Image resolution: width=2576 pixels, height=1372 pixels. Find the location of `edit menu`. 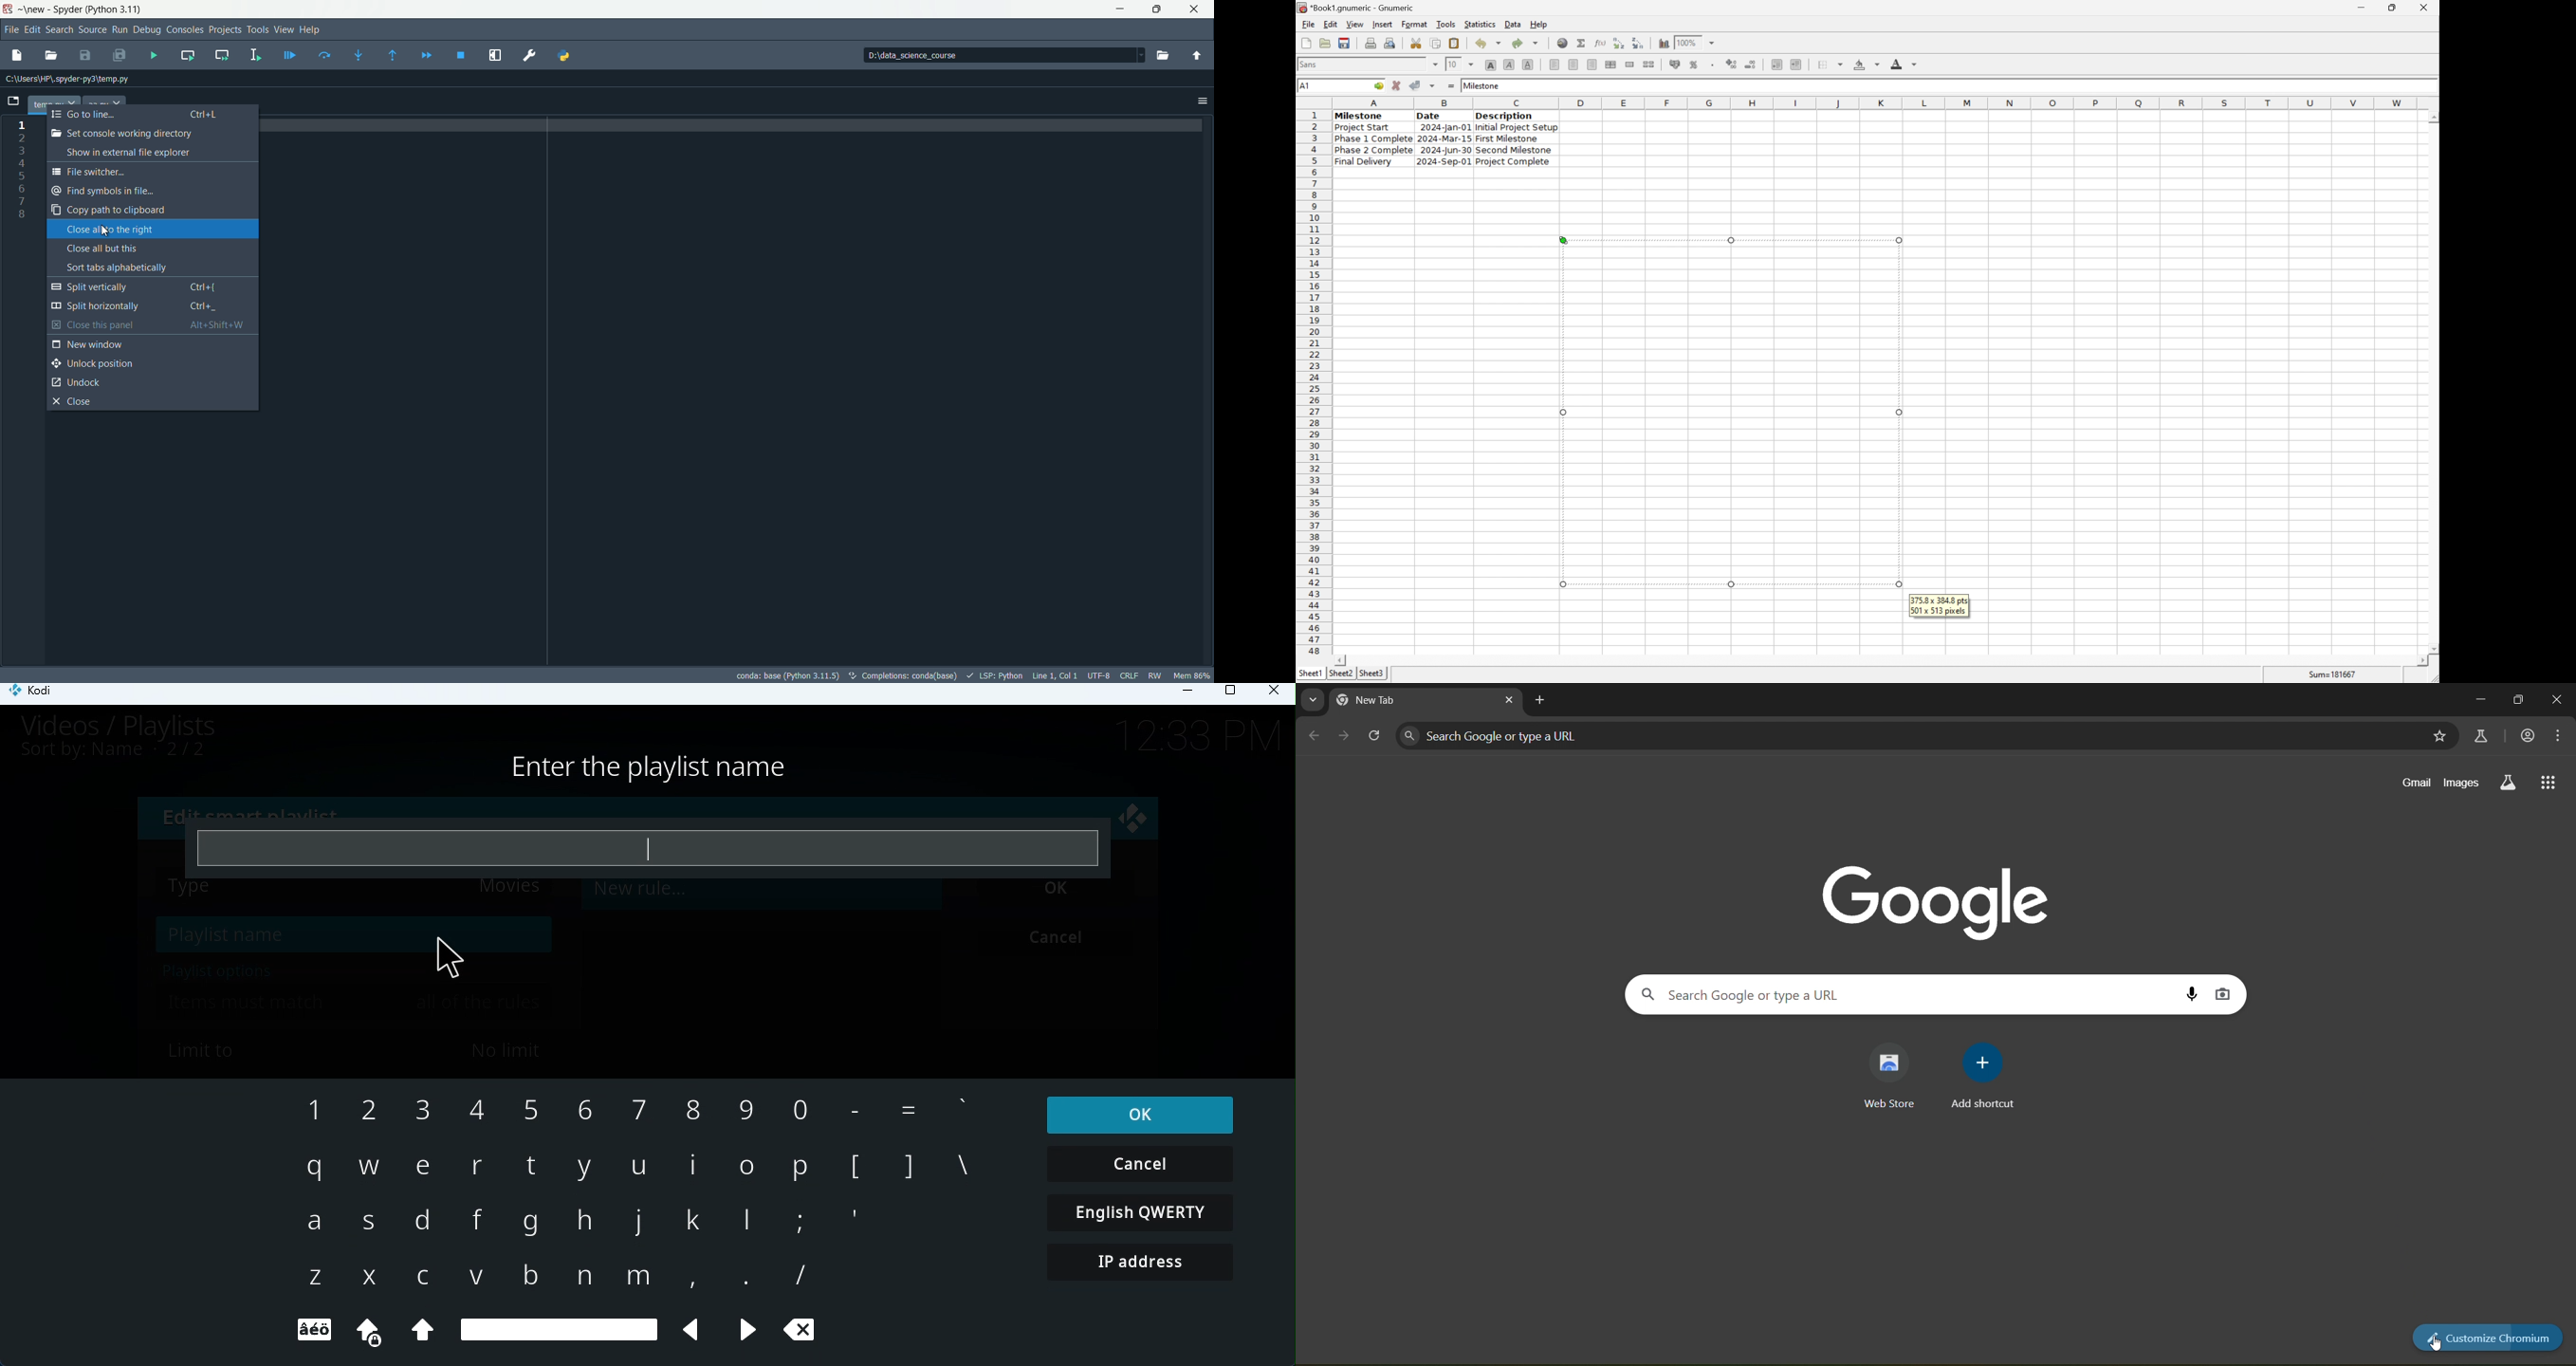

edit menu is located at coordinates (33, 29).